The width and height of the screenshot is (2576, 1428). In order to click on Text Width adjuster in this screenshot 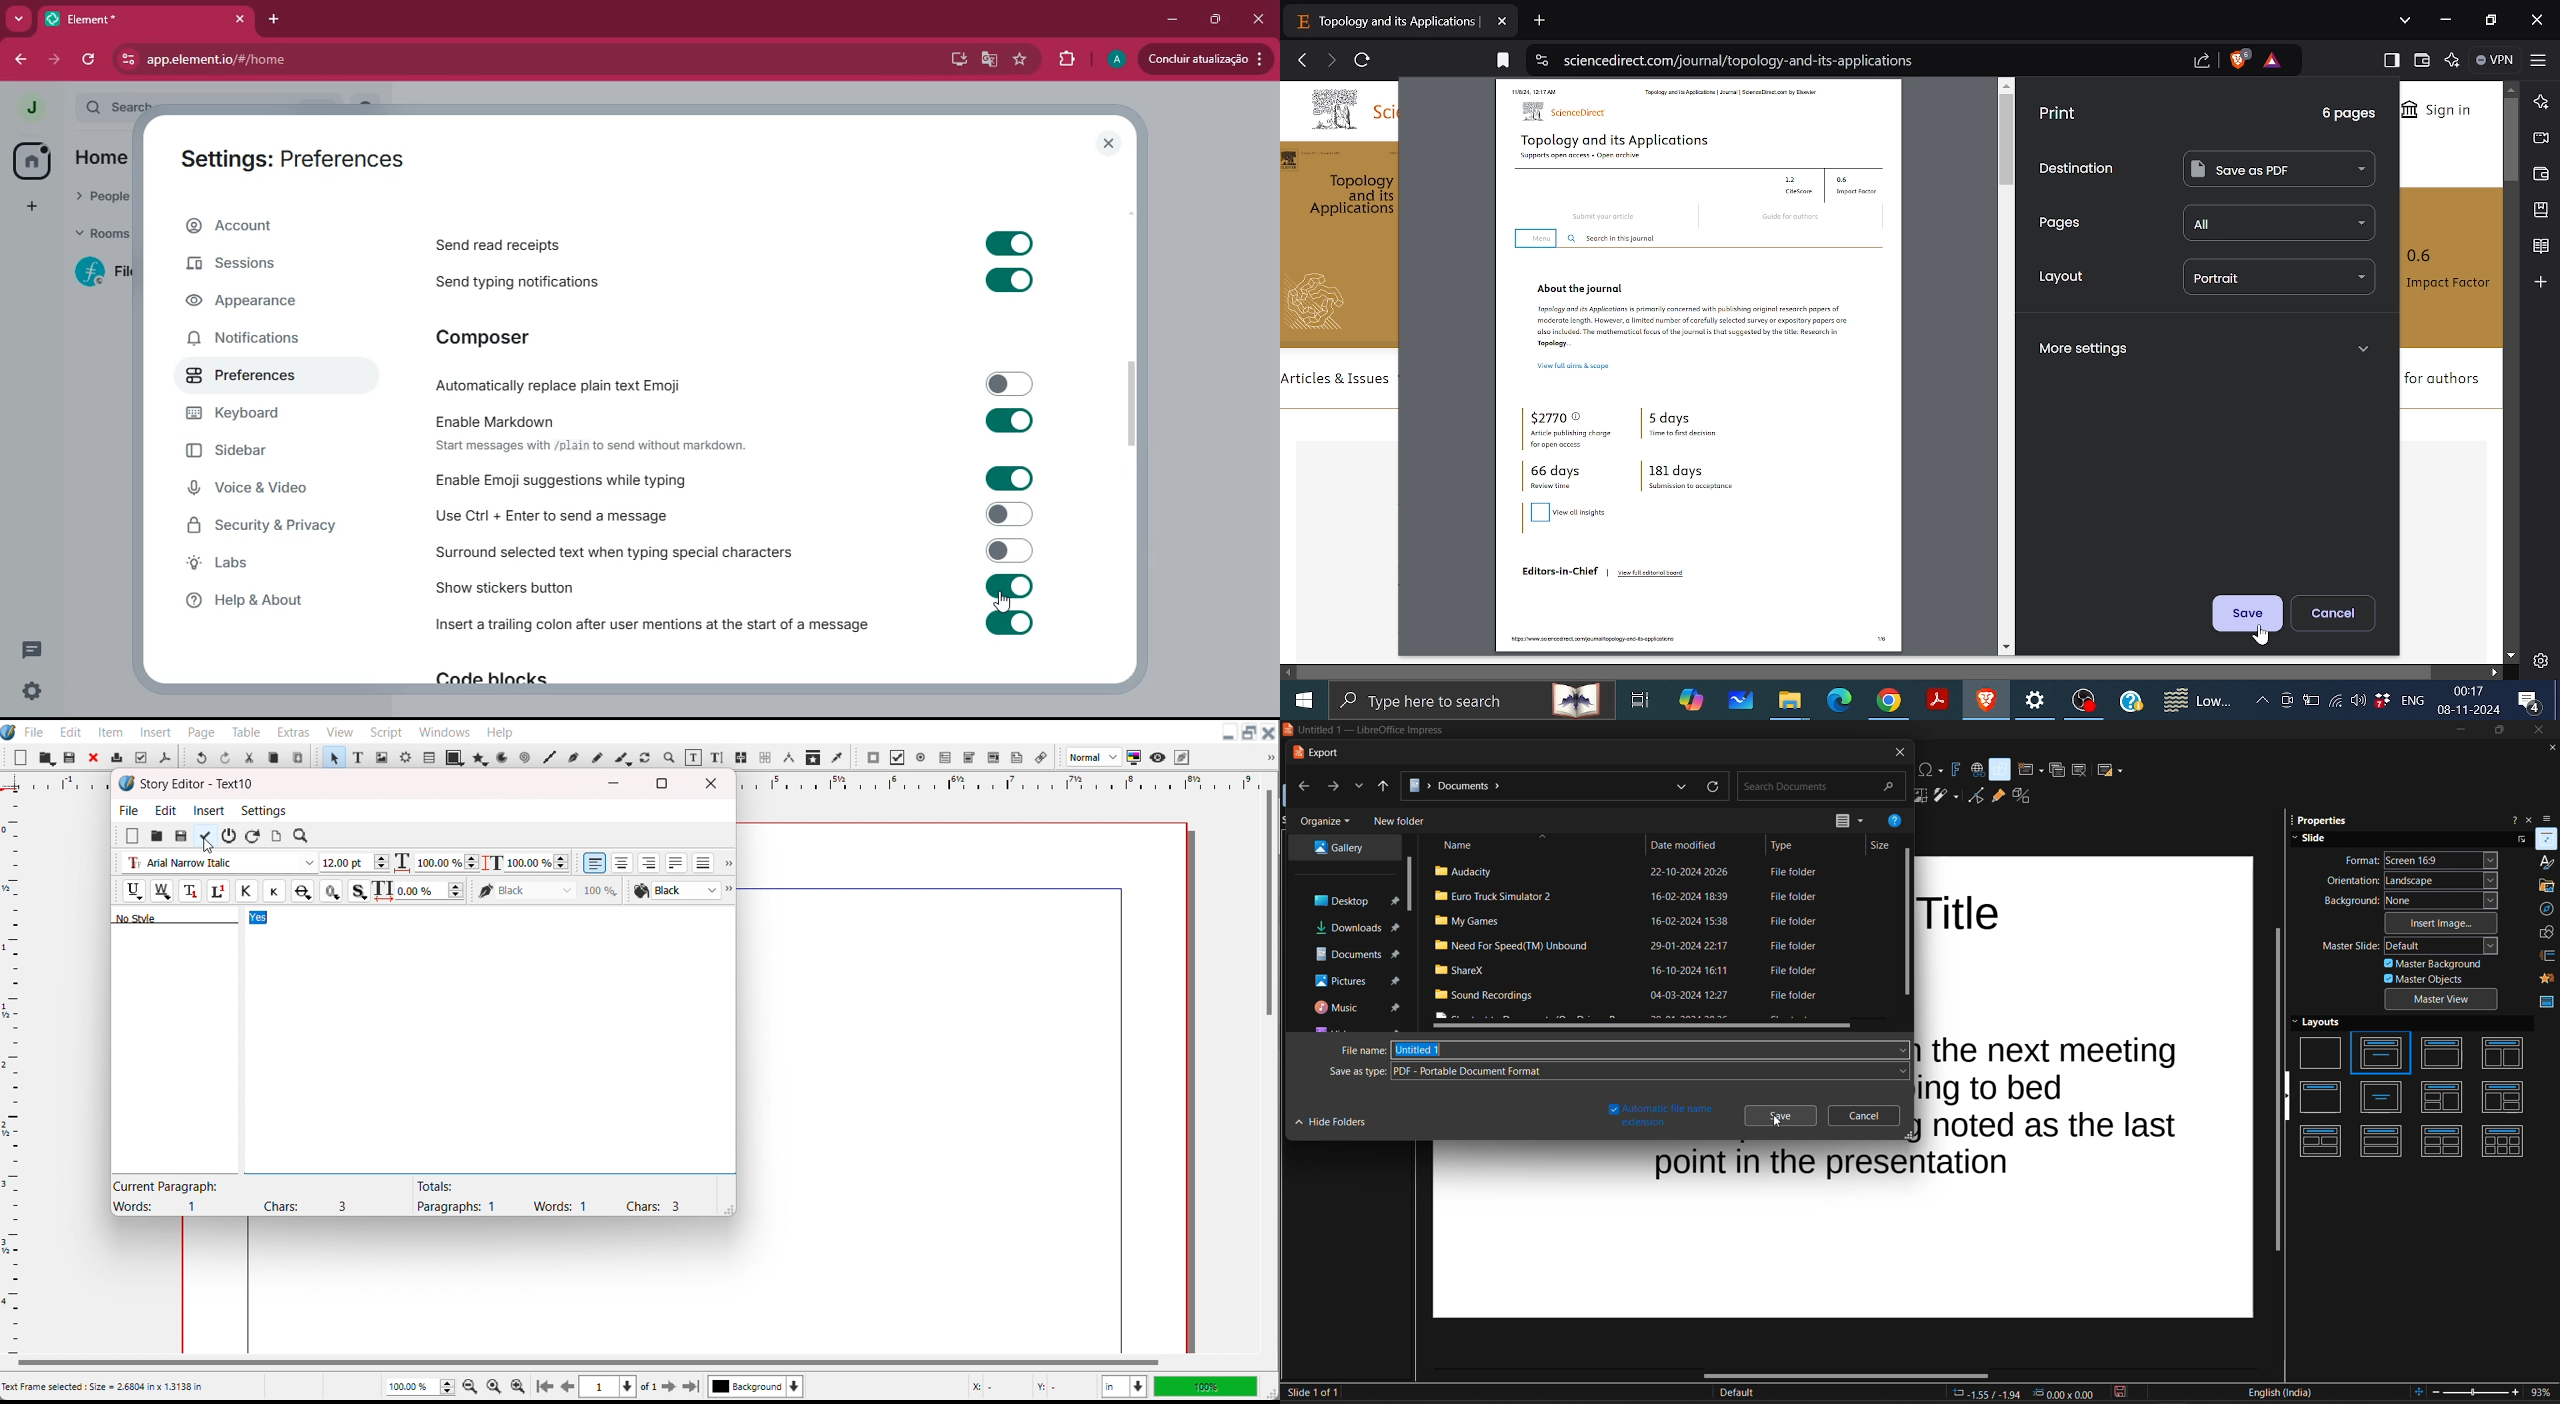, I will do `click(431, 891)`.